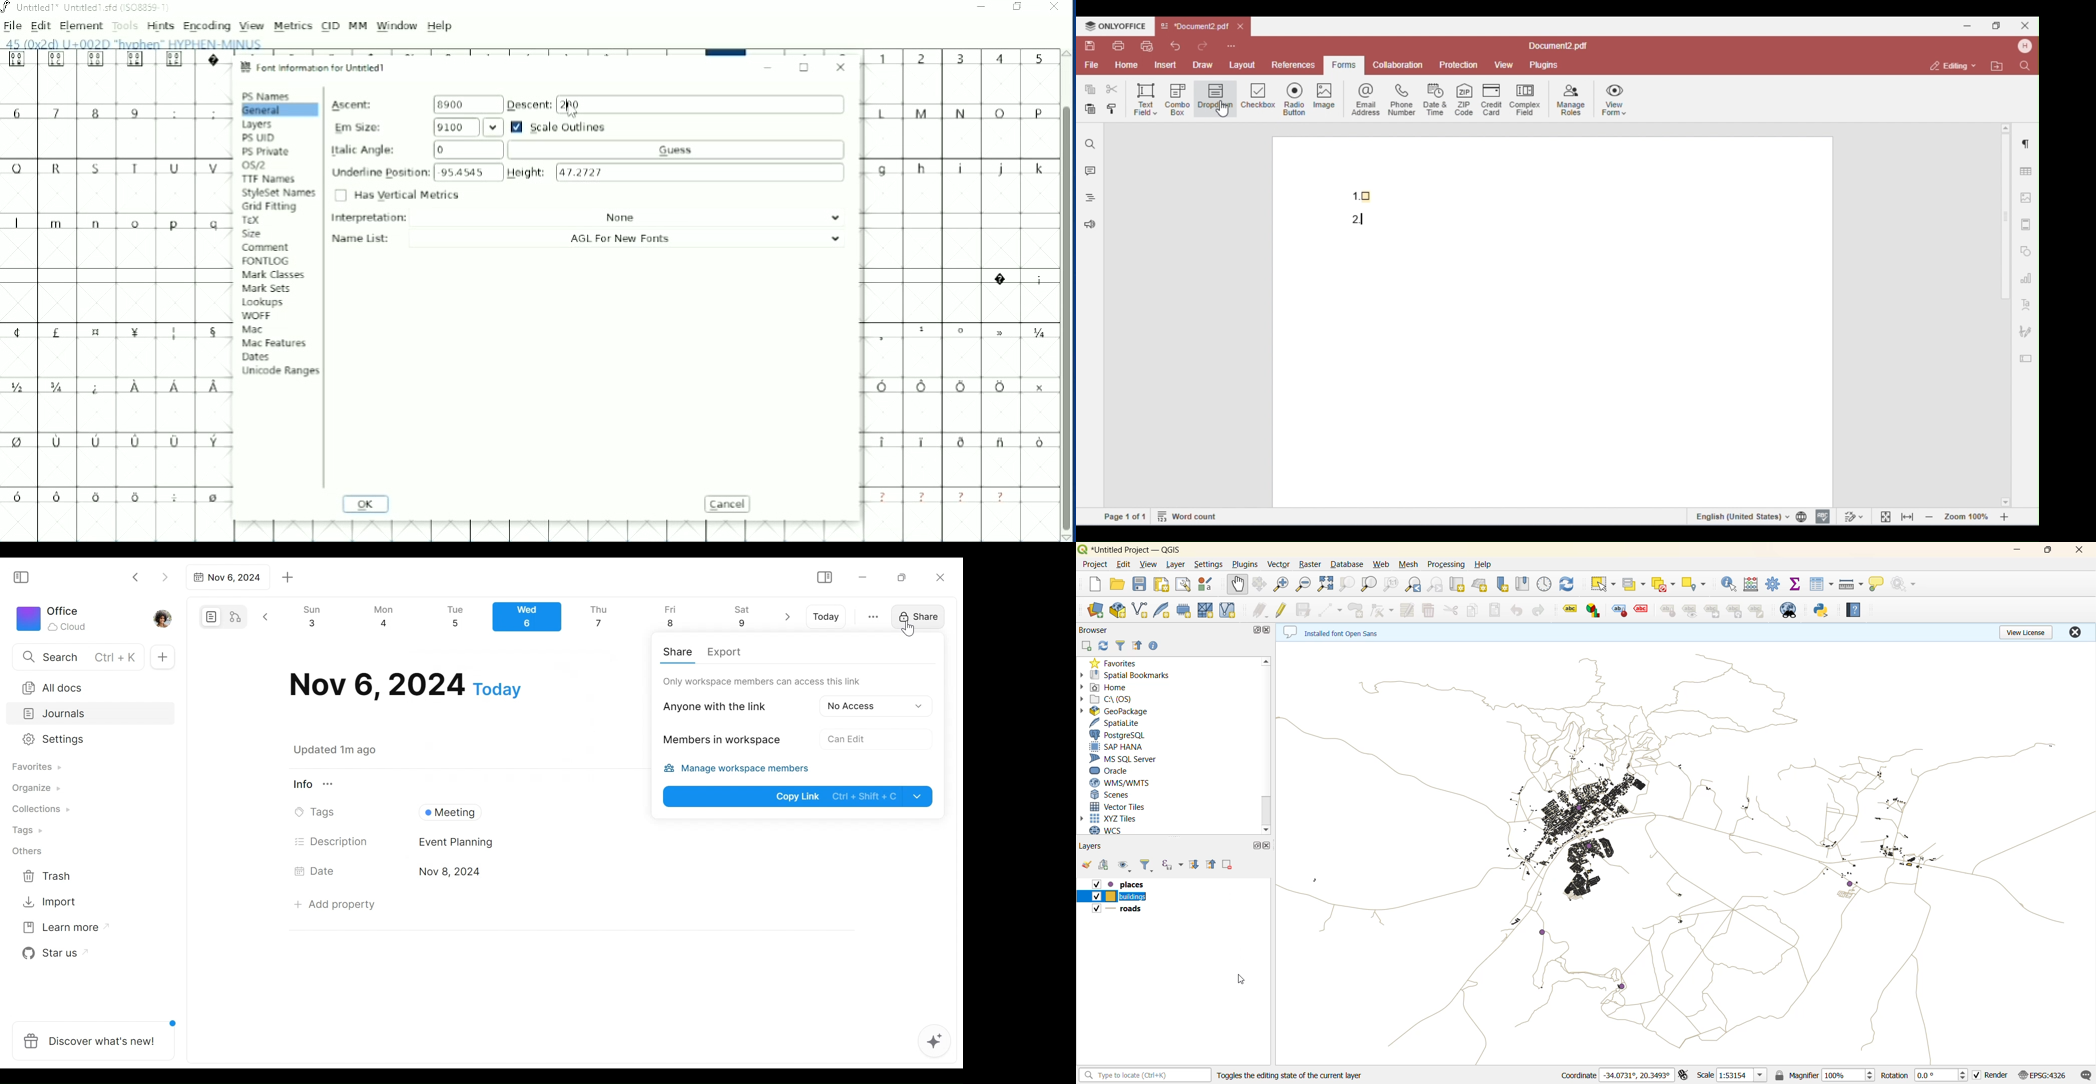 The image size is (2100, 1092). Describe the element at coordinates (1105, 646) in the screenshot. I see `refresh` at that location.